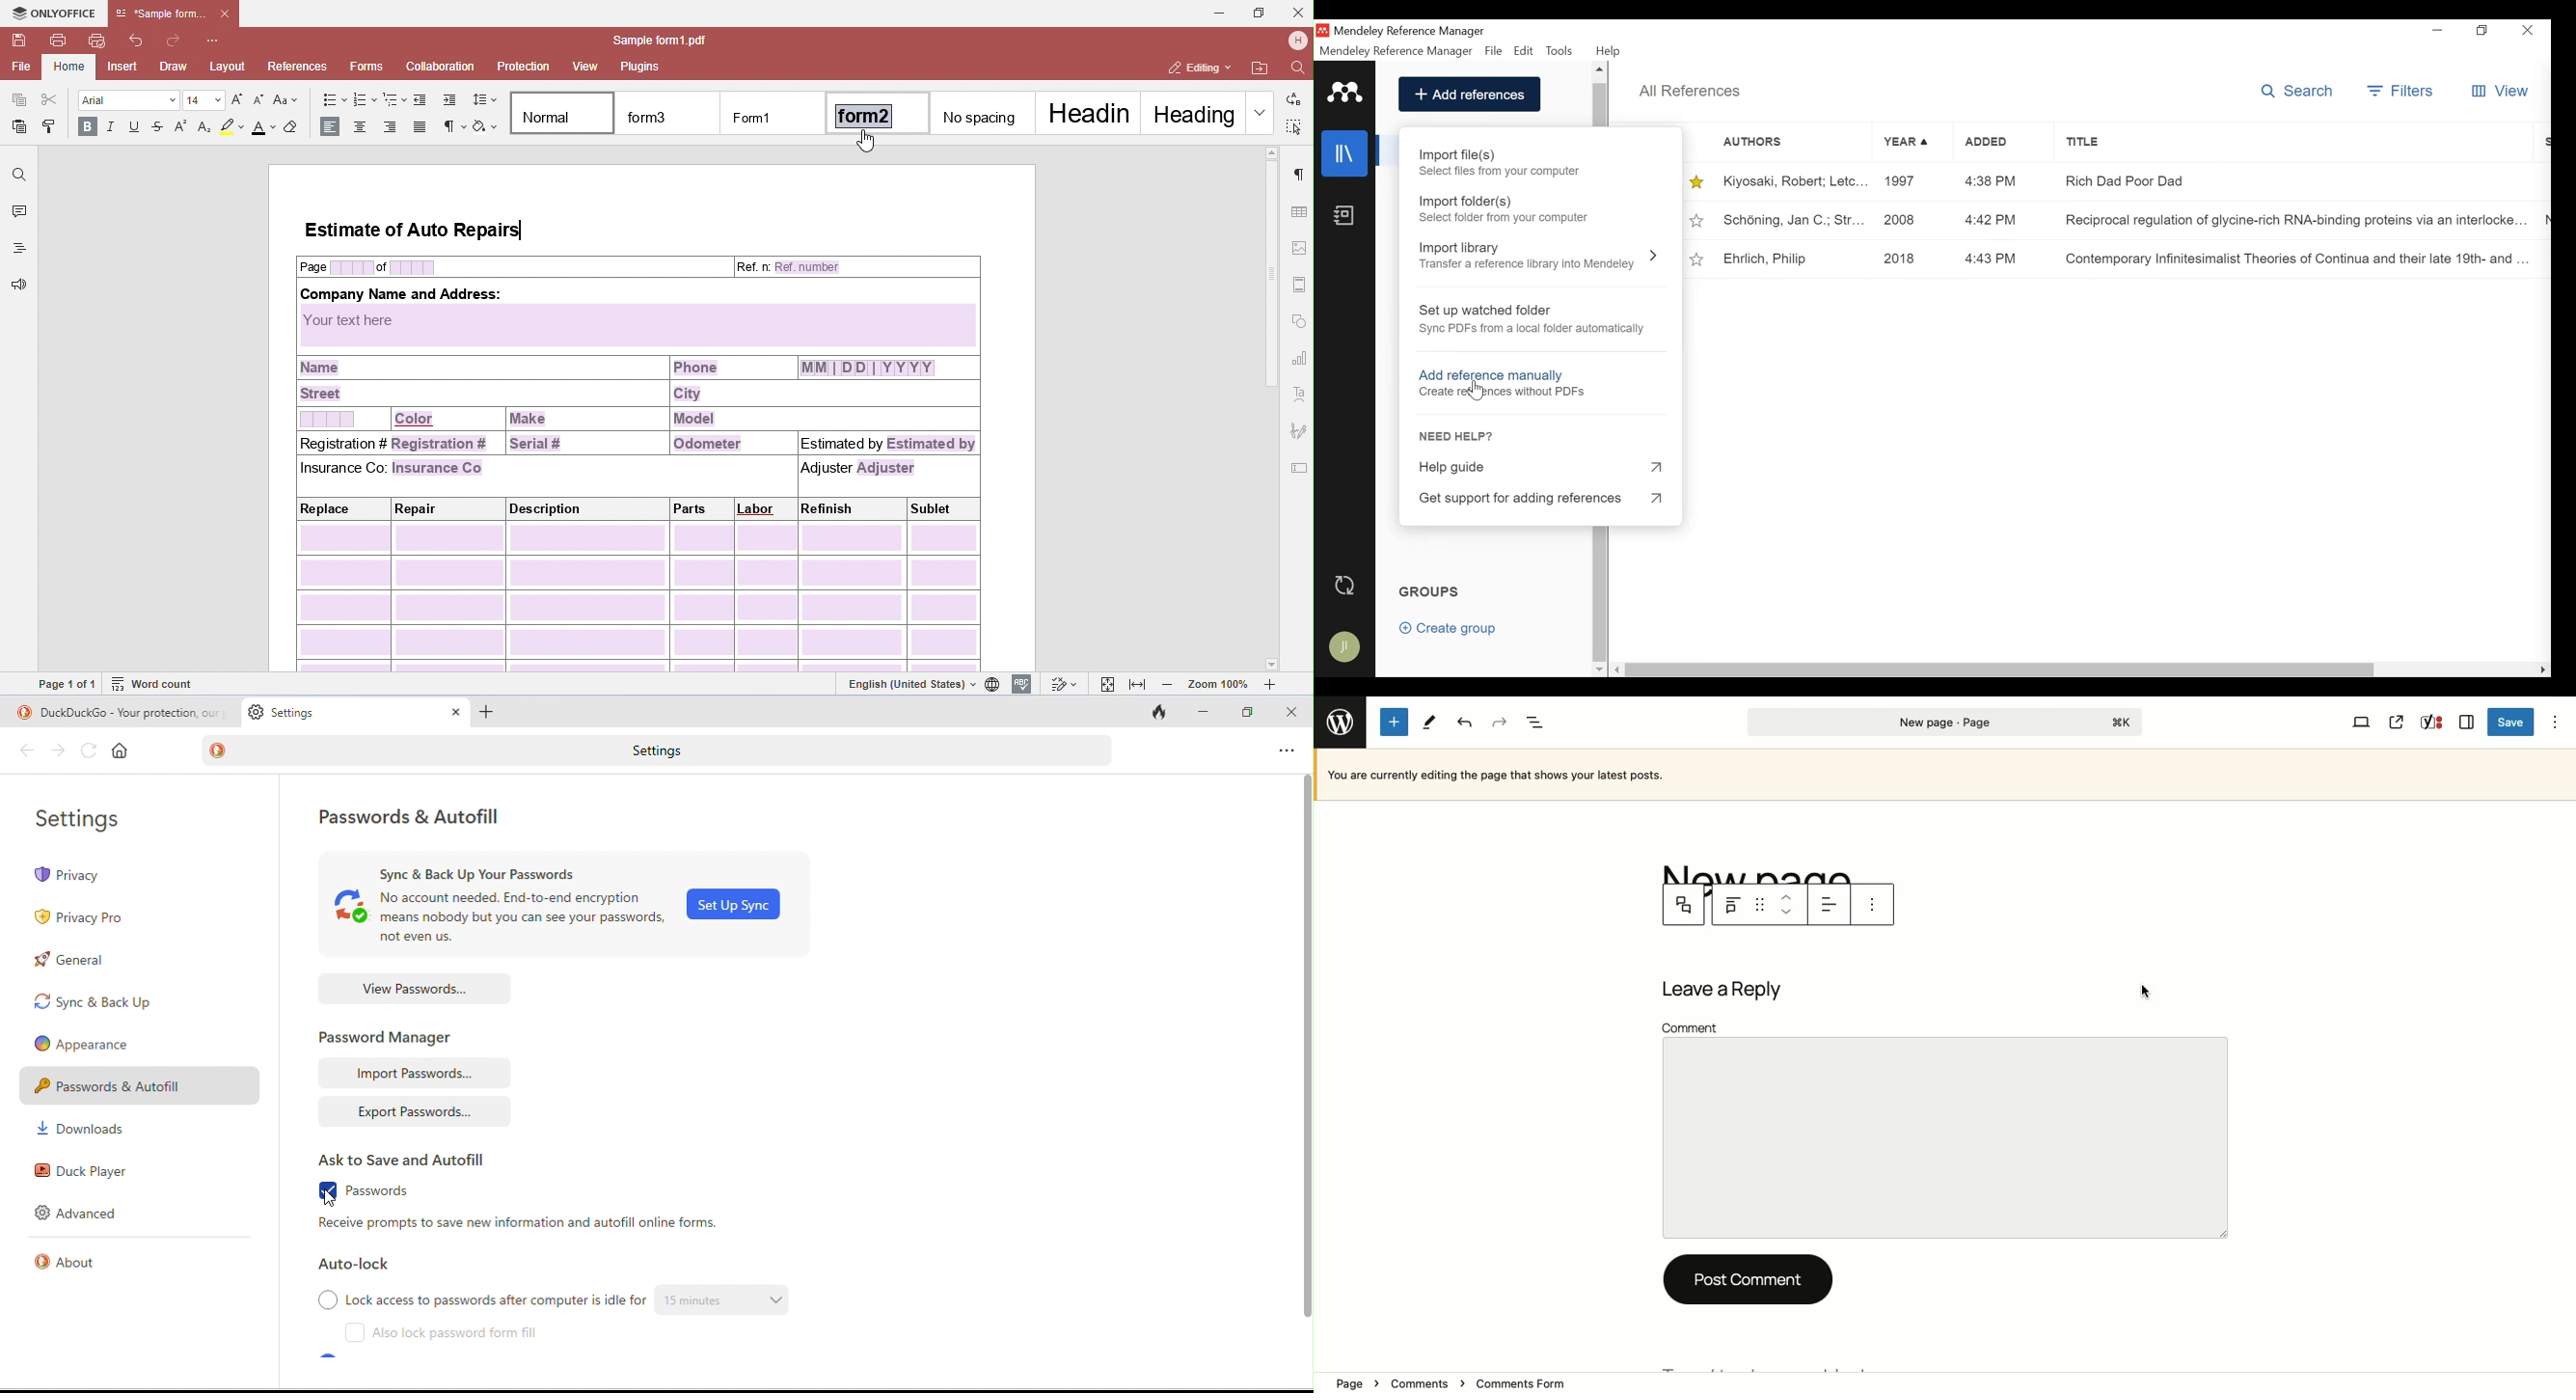  Describe the element at coordinates (1346, 153) in the screenshot. I see `Library` at that location.